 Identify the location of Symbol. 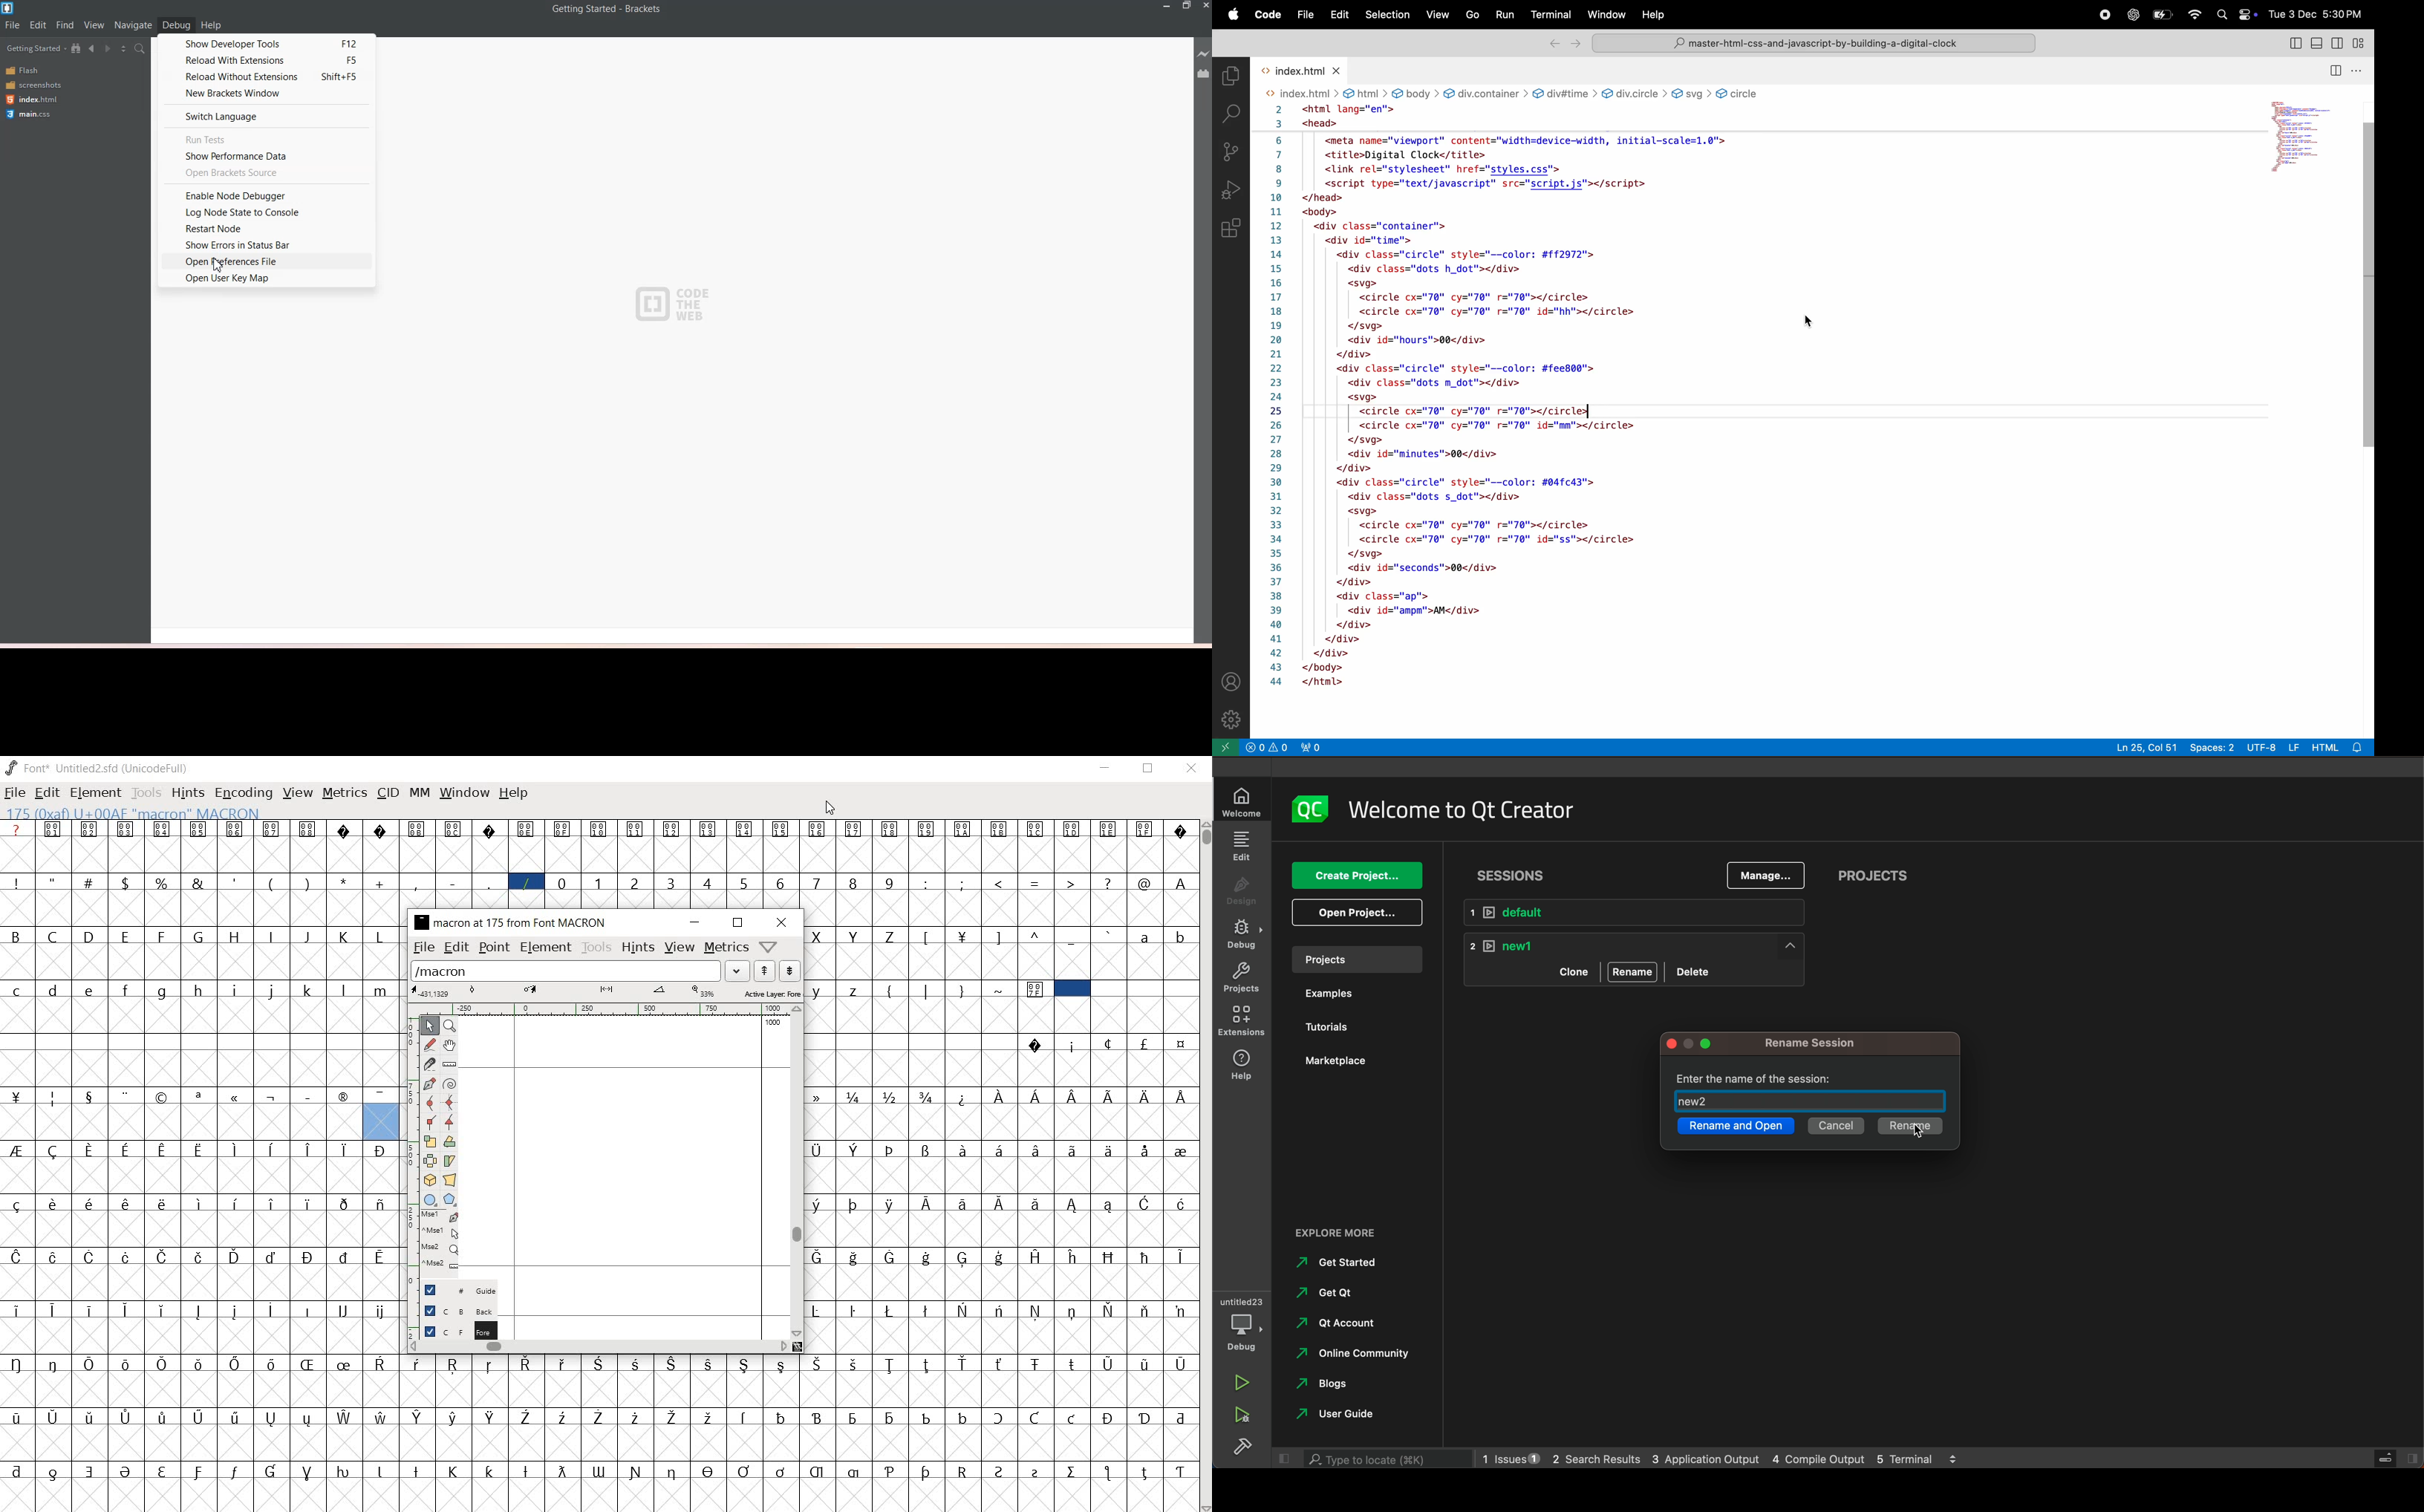
(235, 1311).